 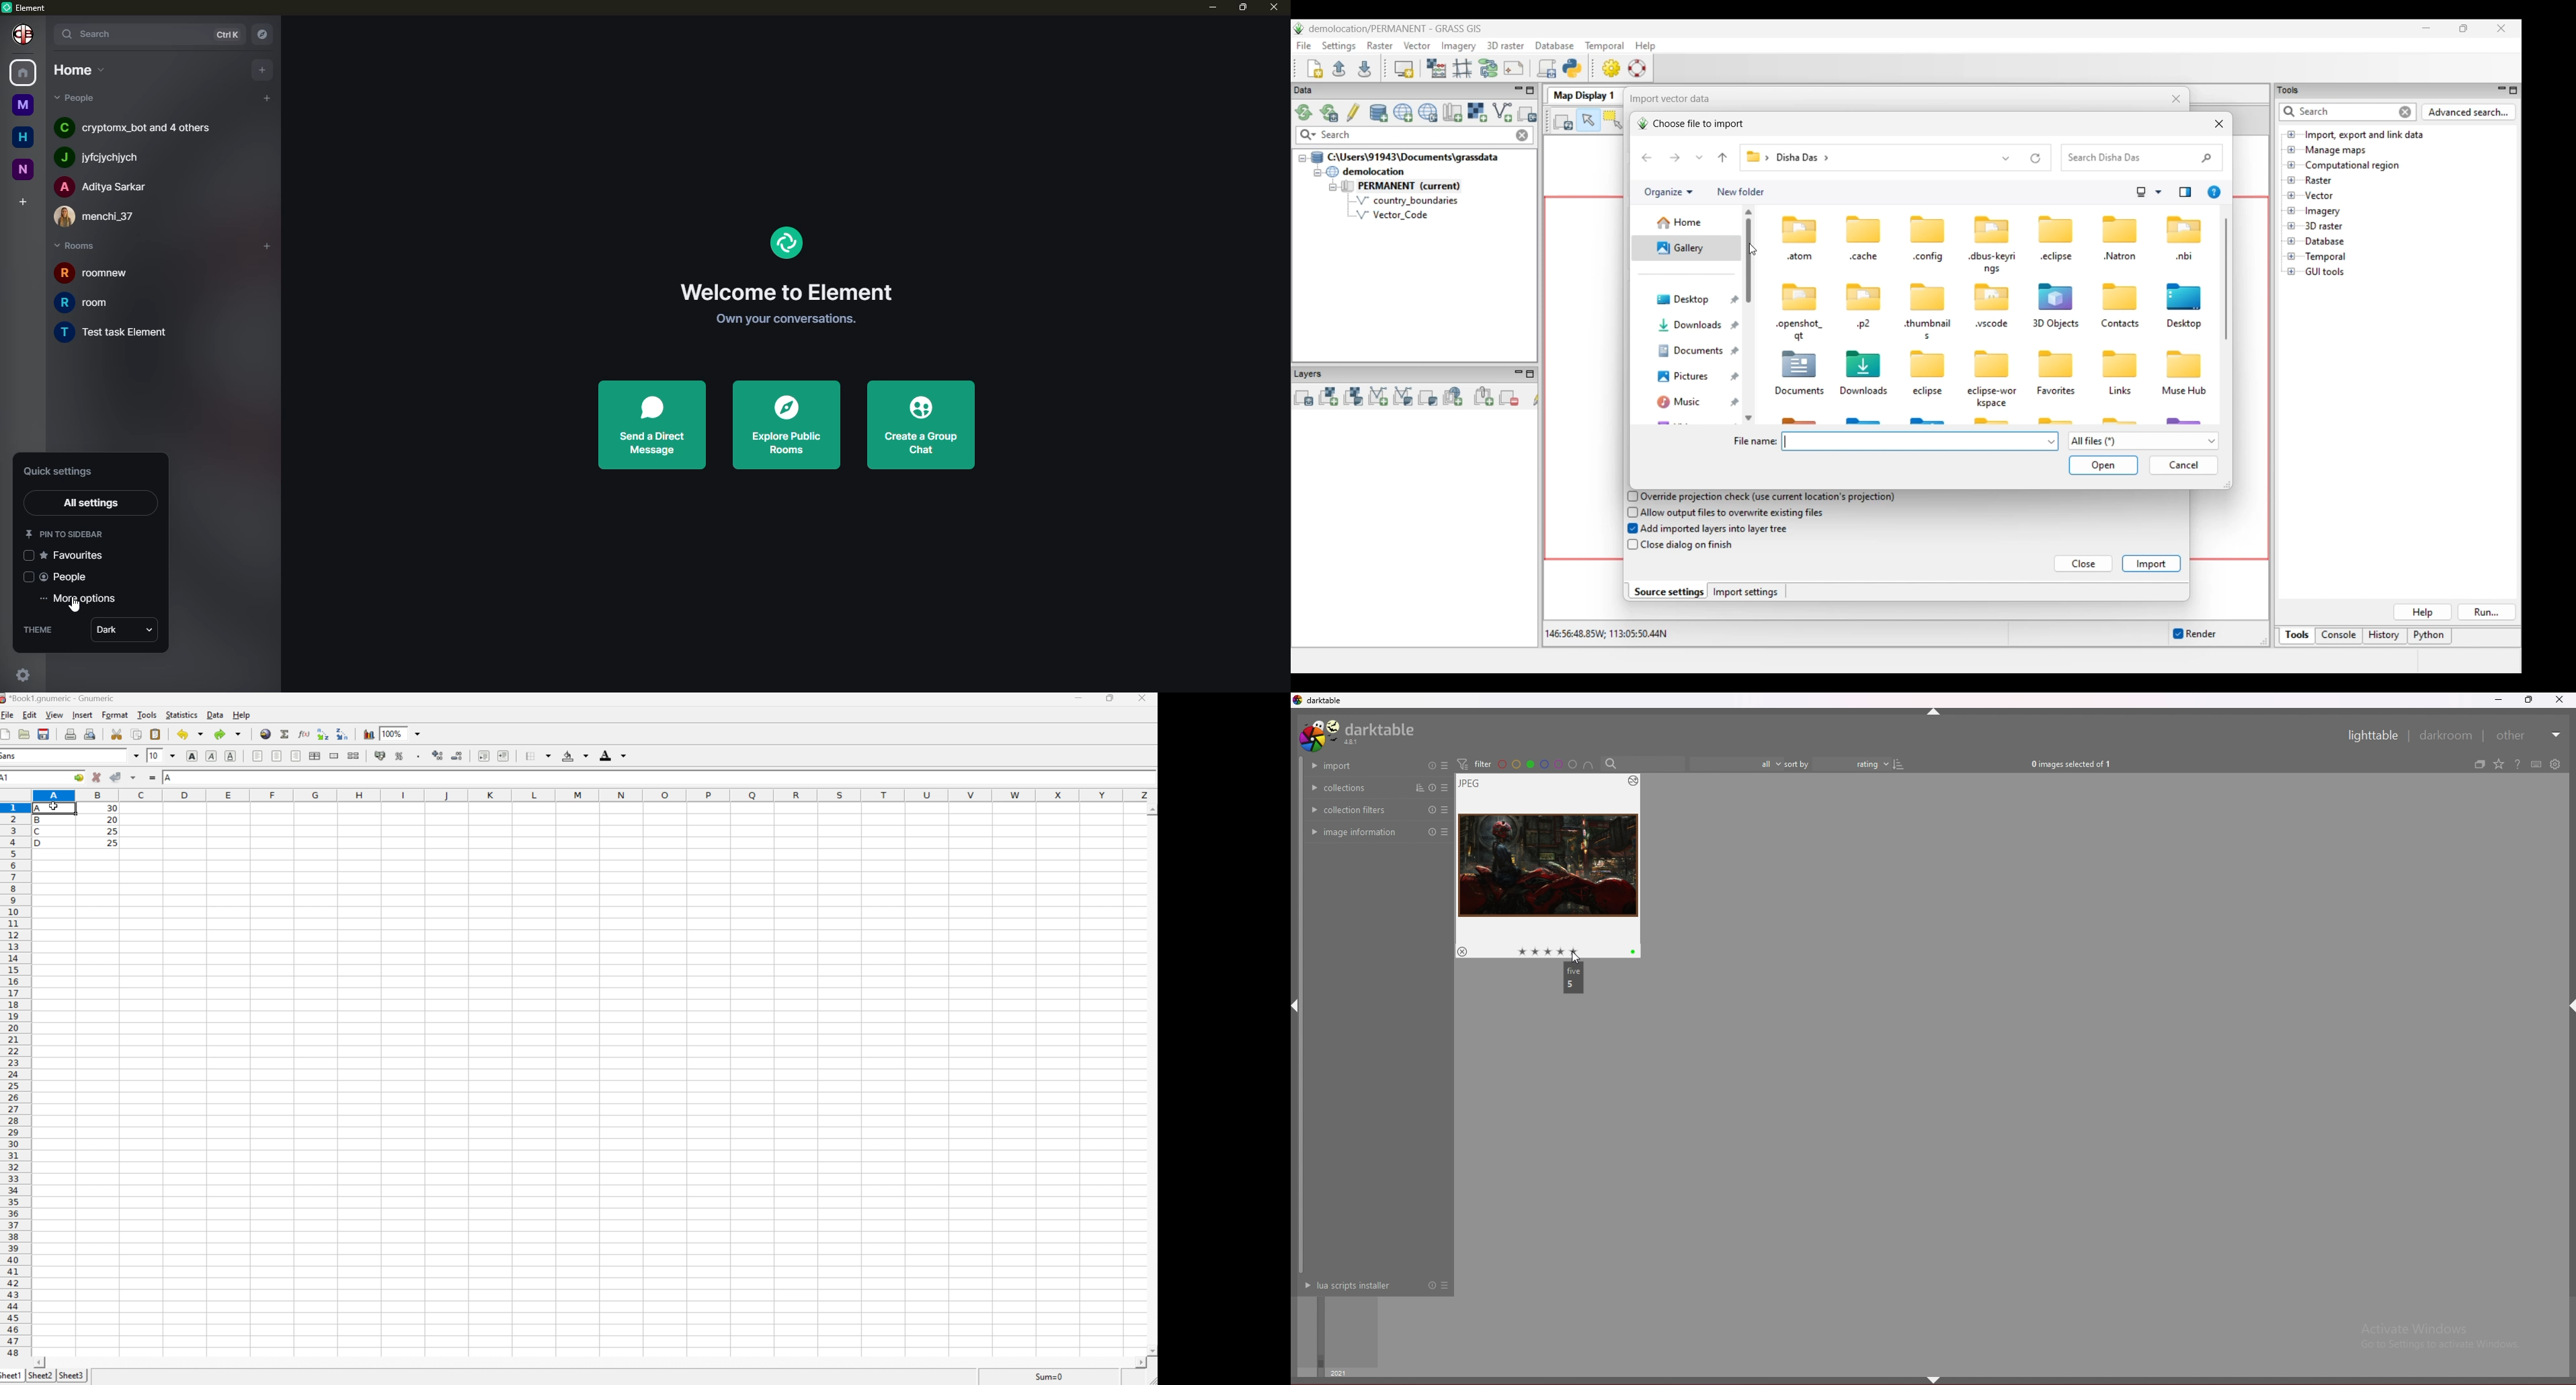 What do you see at coordinates (116, 715) in the screenshot?
I see `Format` at bounding box center [116, 715].